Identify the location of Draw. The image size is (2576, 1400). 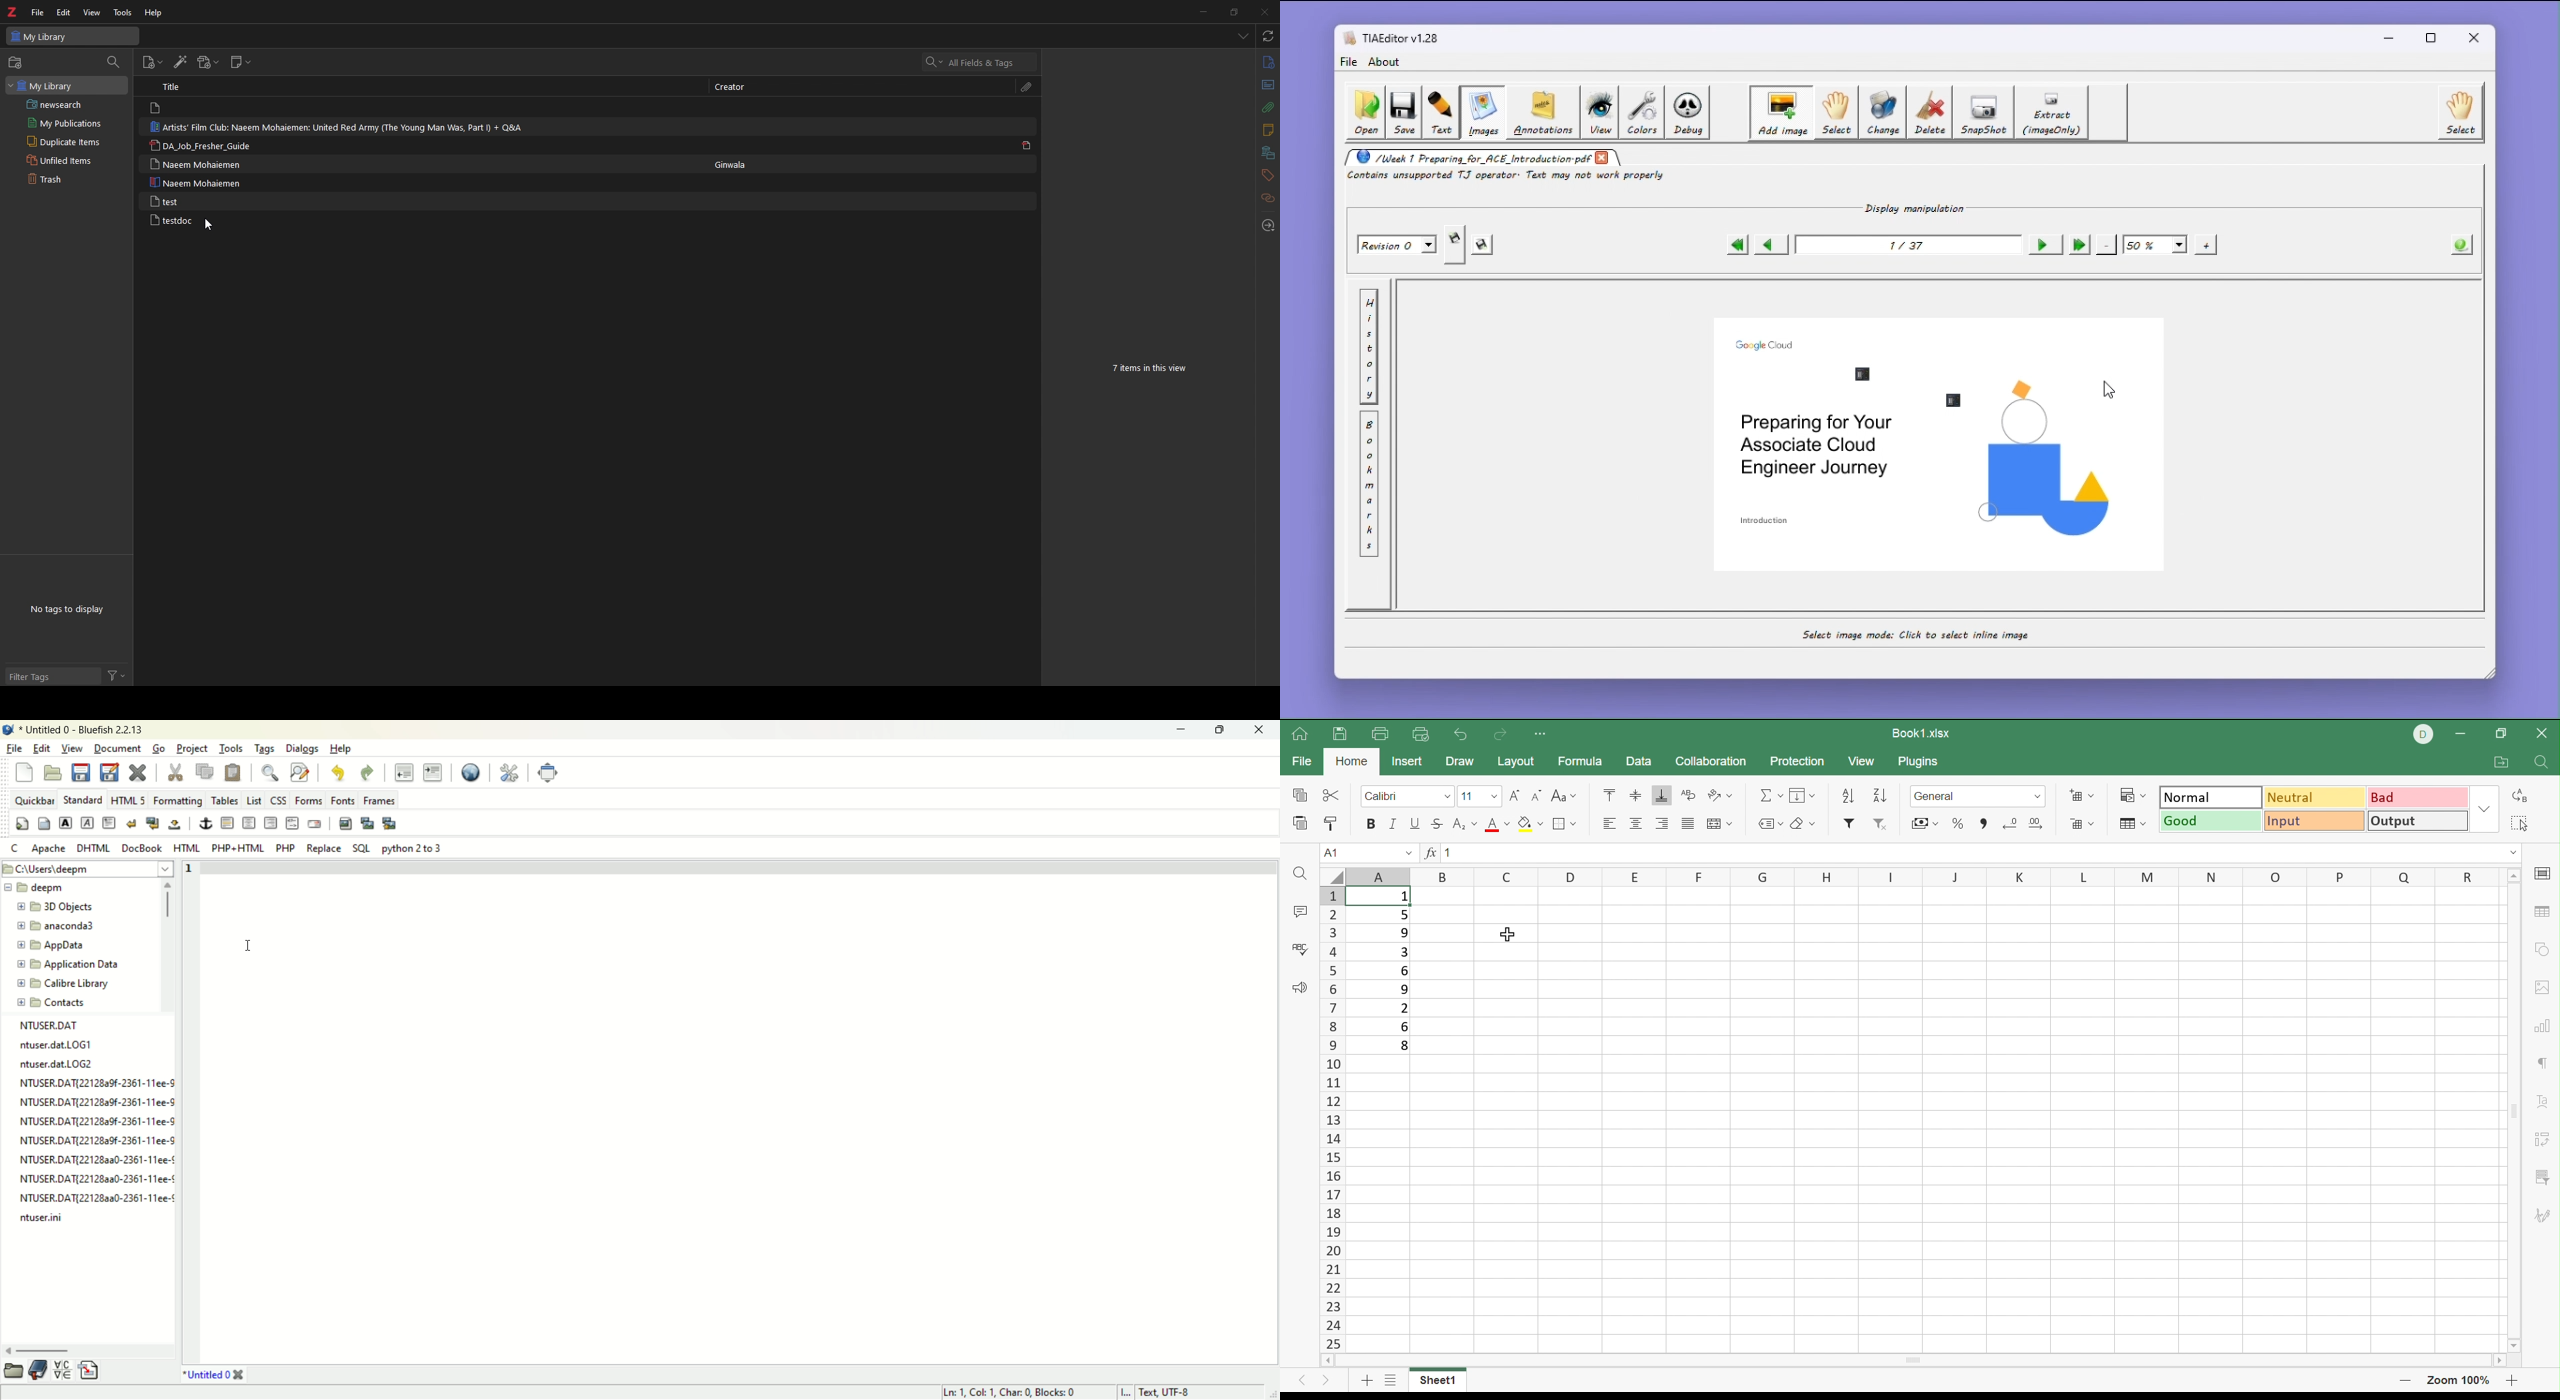
(1460, 763).